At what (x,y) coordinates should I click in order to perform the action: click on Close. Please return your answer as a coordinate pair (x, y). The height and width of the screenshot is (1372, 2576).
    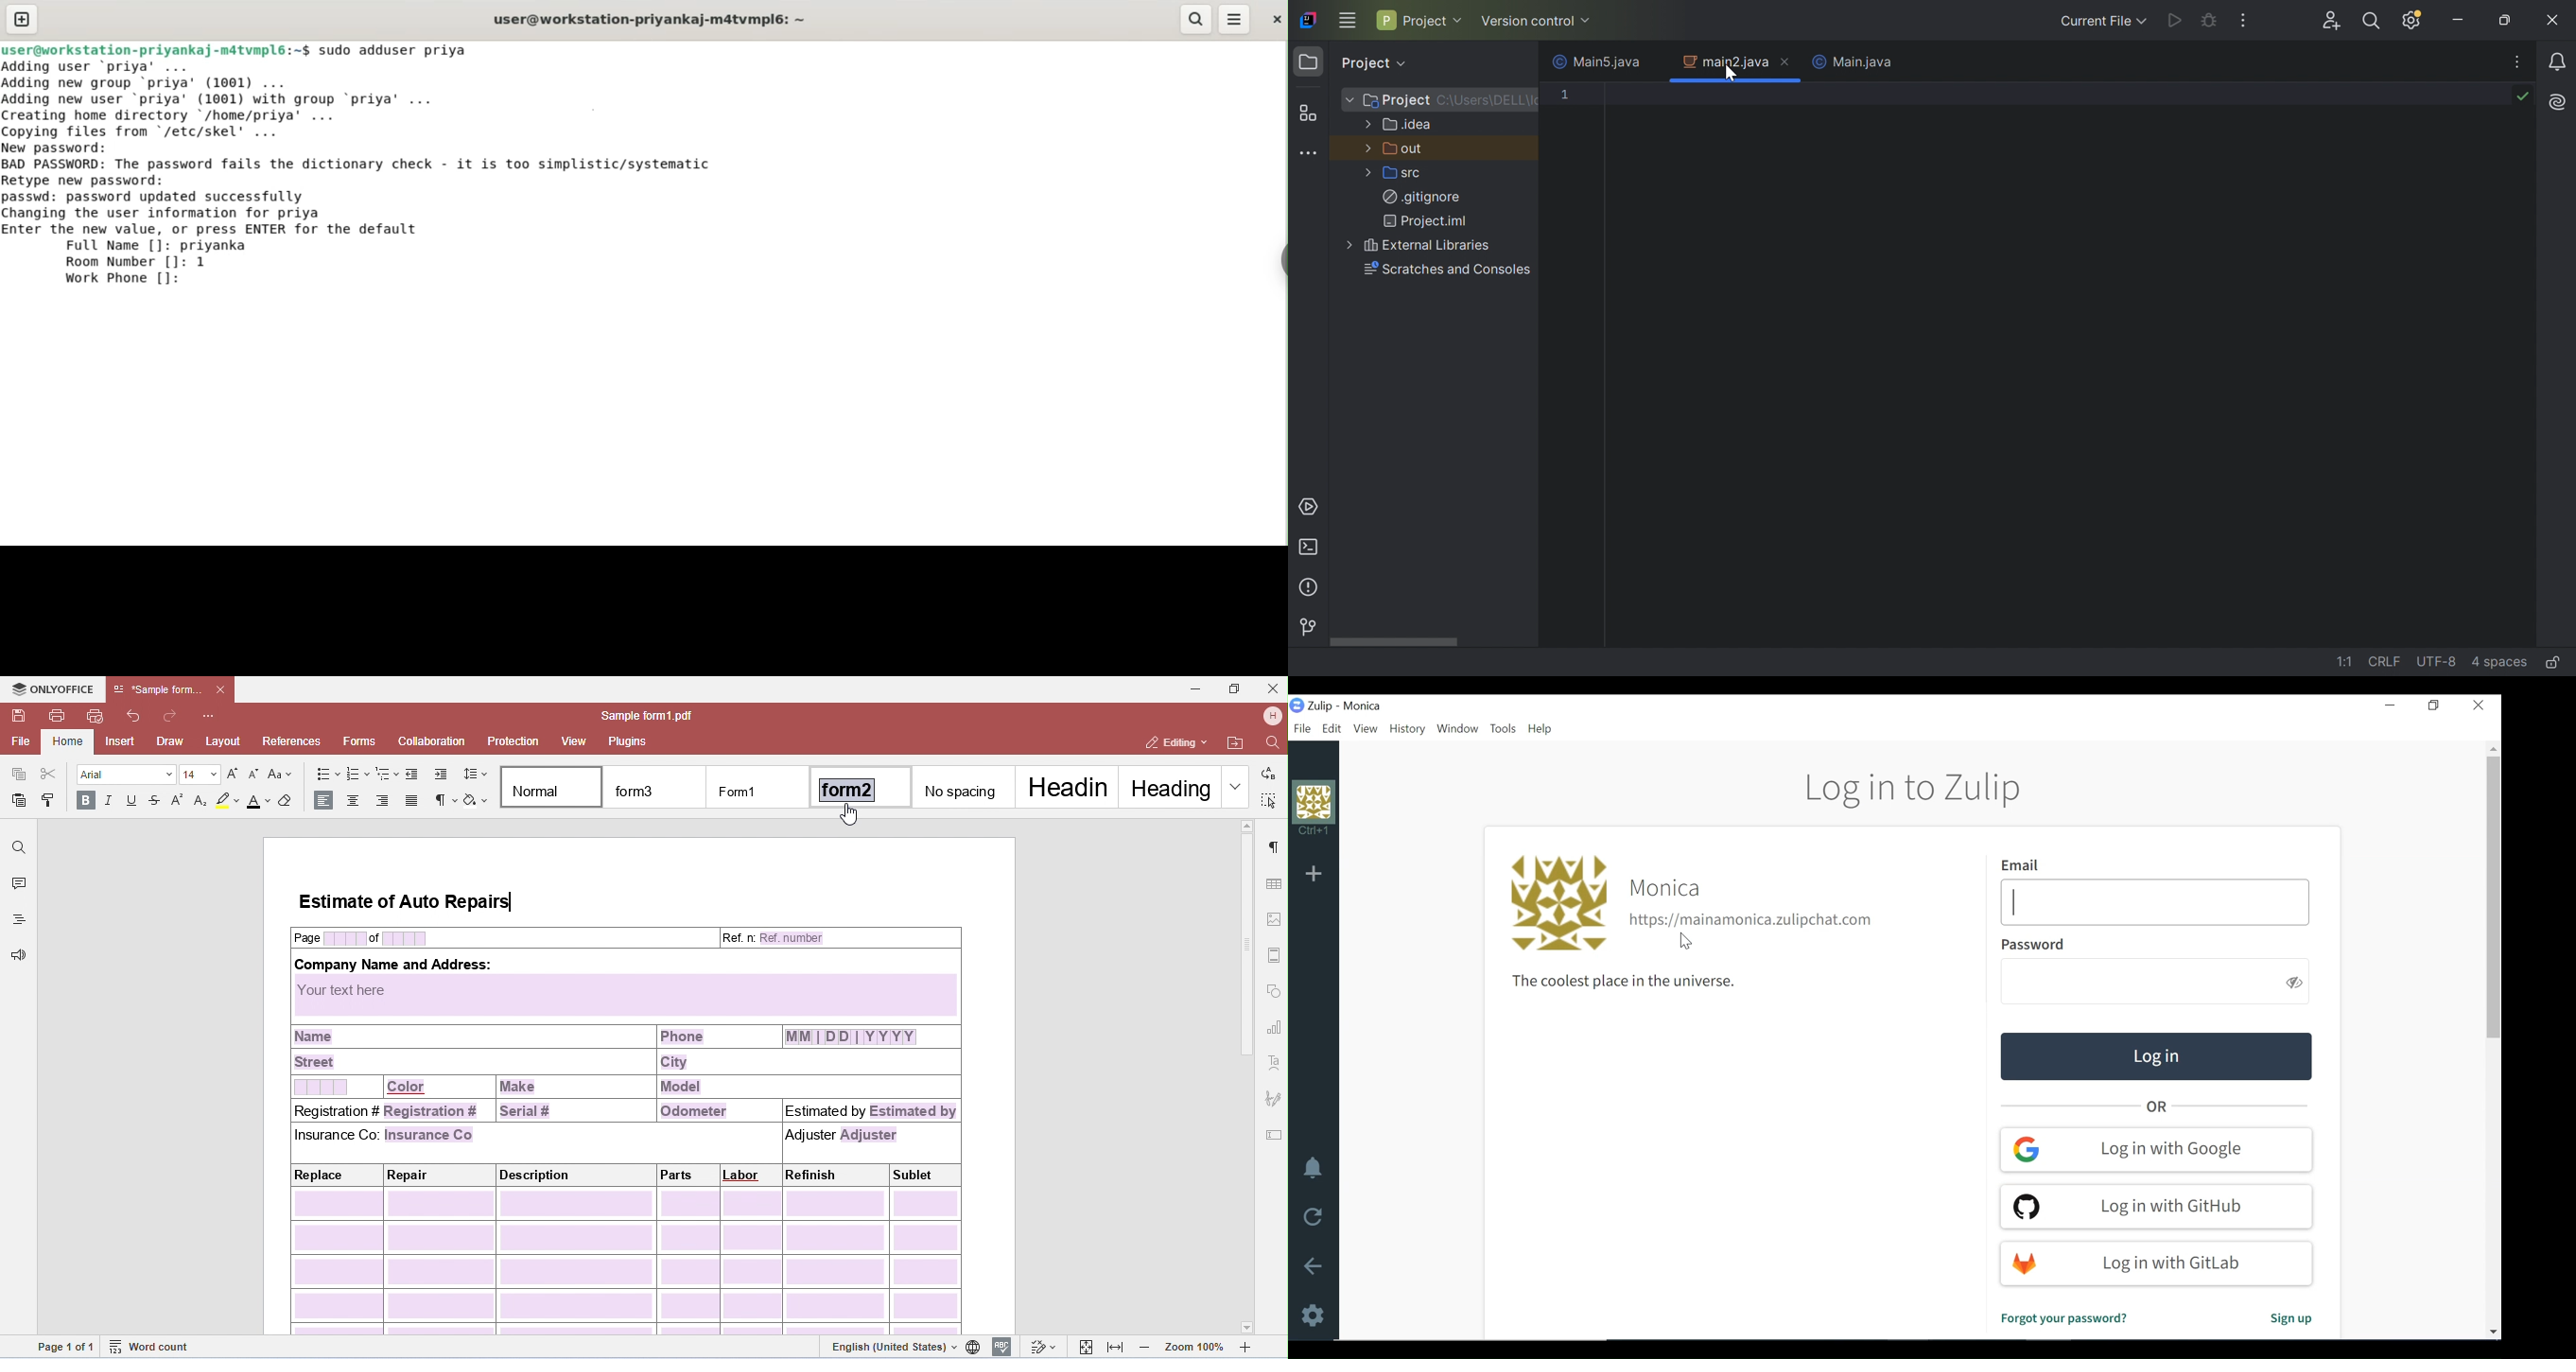
    Looking at the image, I should click on (2477, 704).